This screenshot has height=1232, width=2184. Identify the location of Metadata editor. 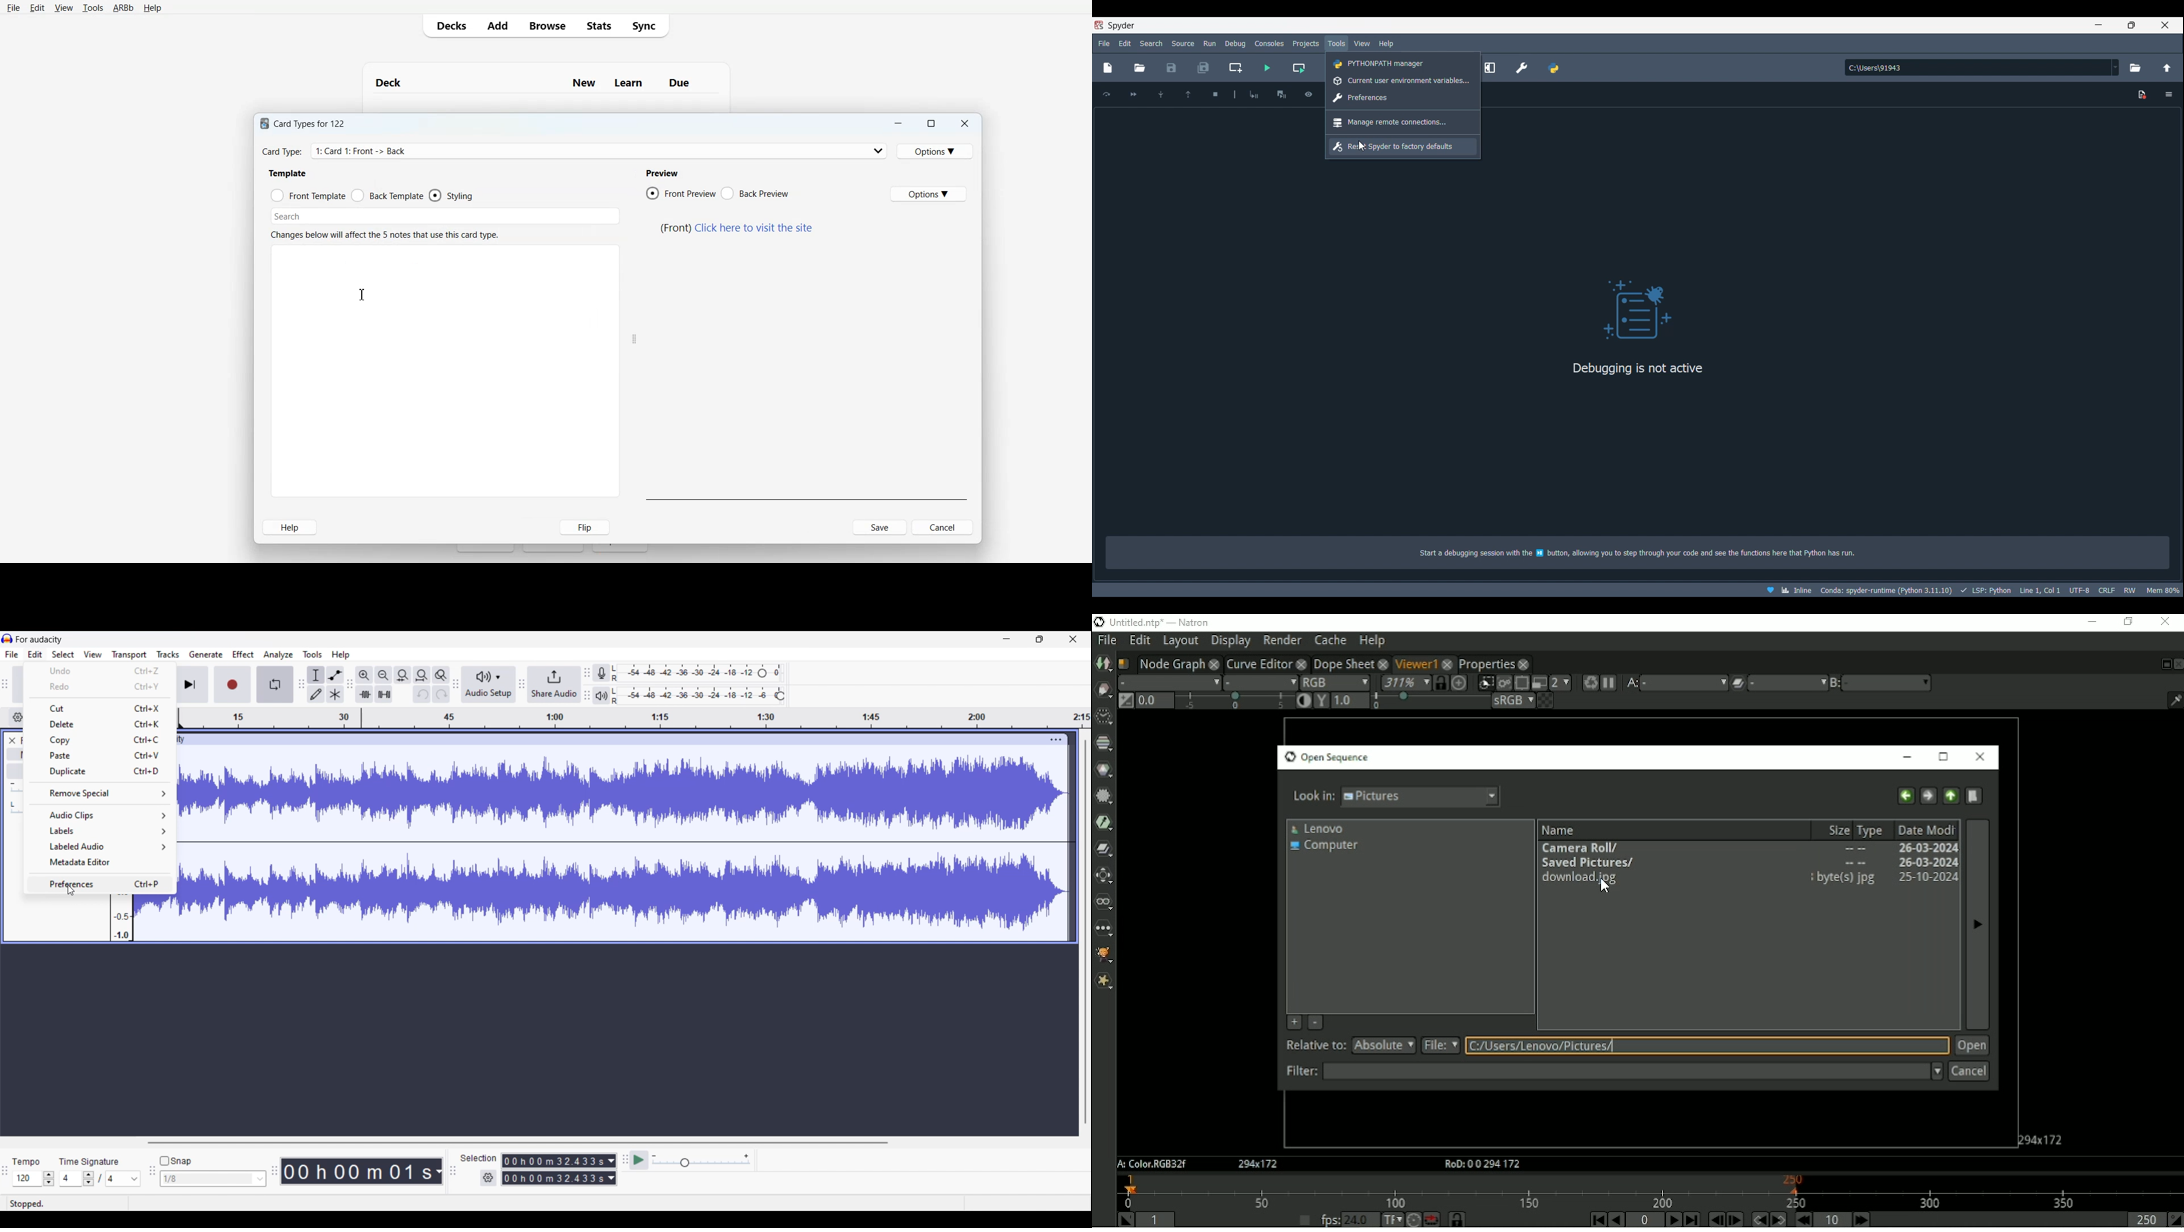
(100, 862).